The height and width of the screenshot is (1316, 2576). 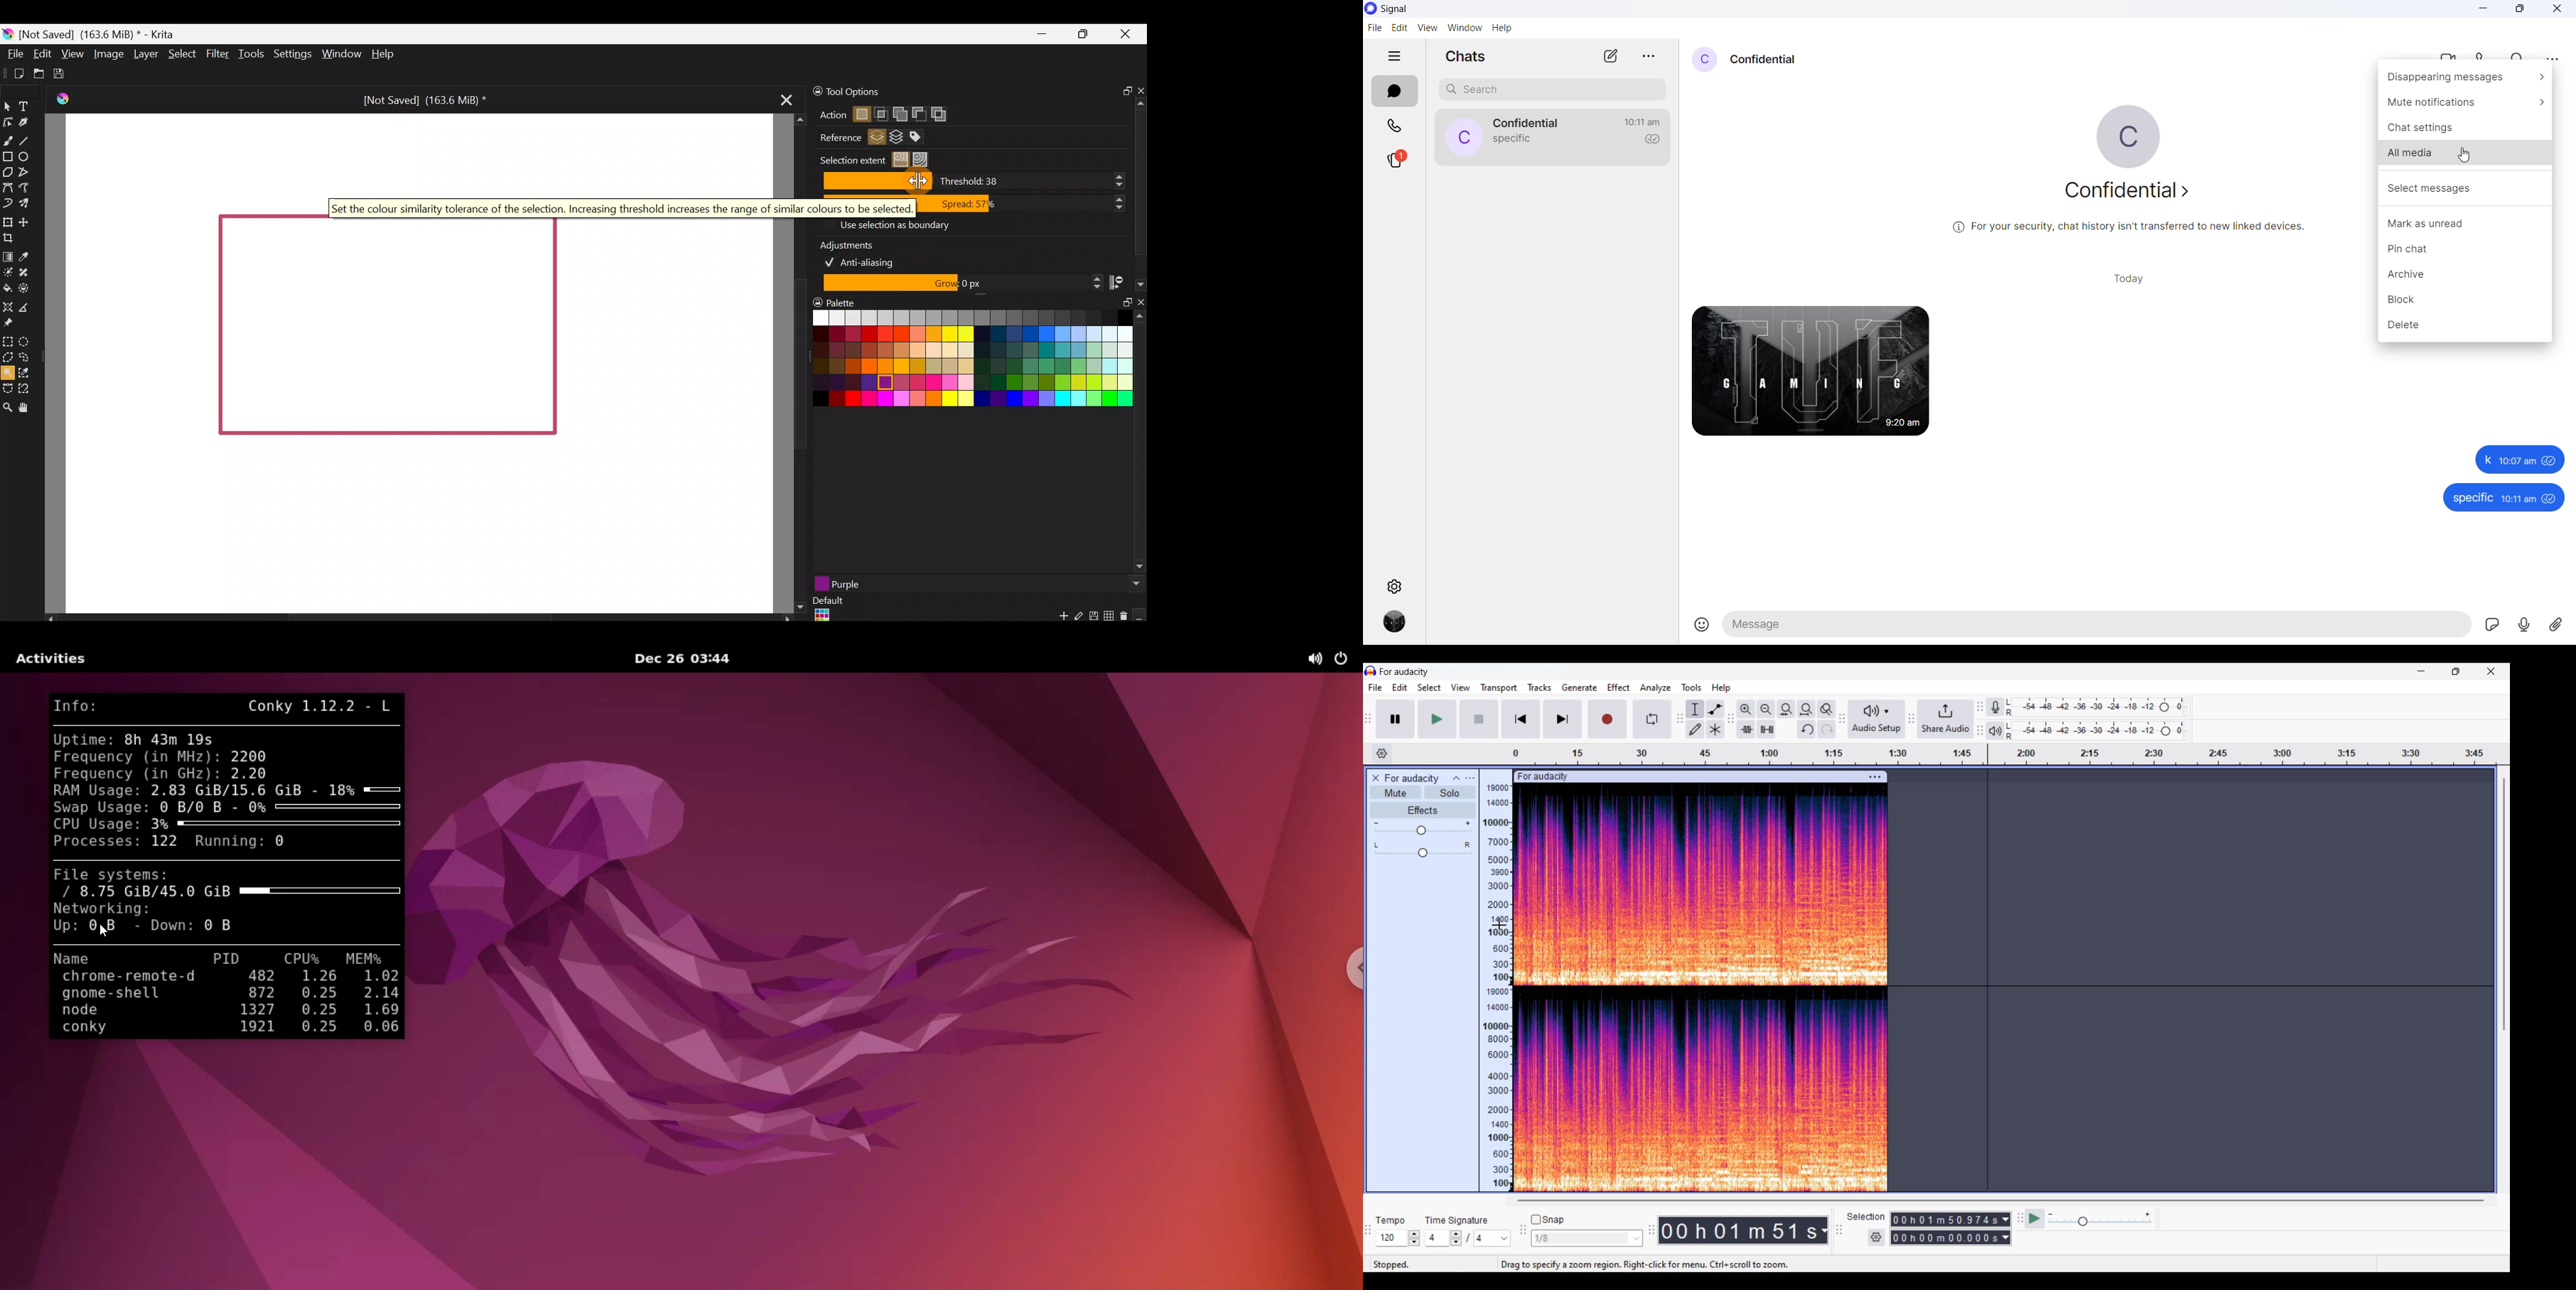 I want to click on k, so click(x=2486, y=460).